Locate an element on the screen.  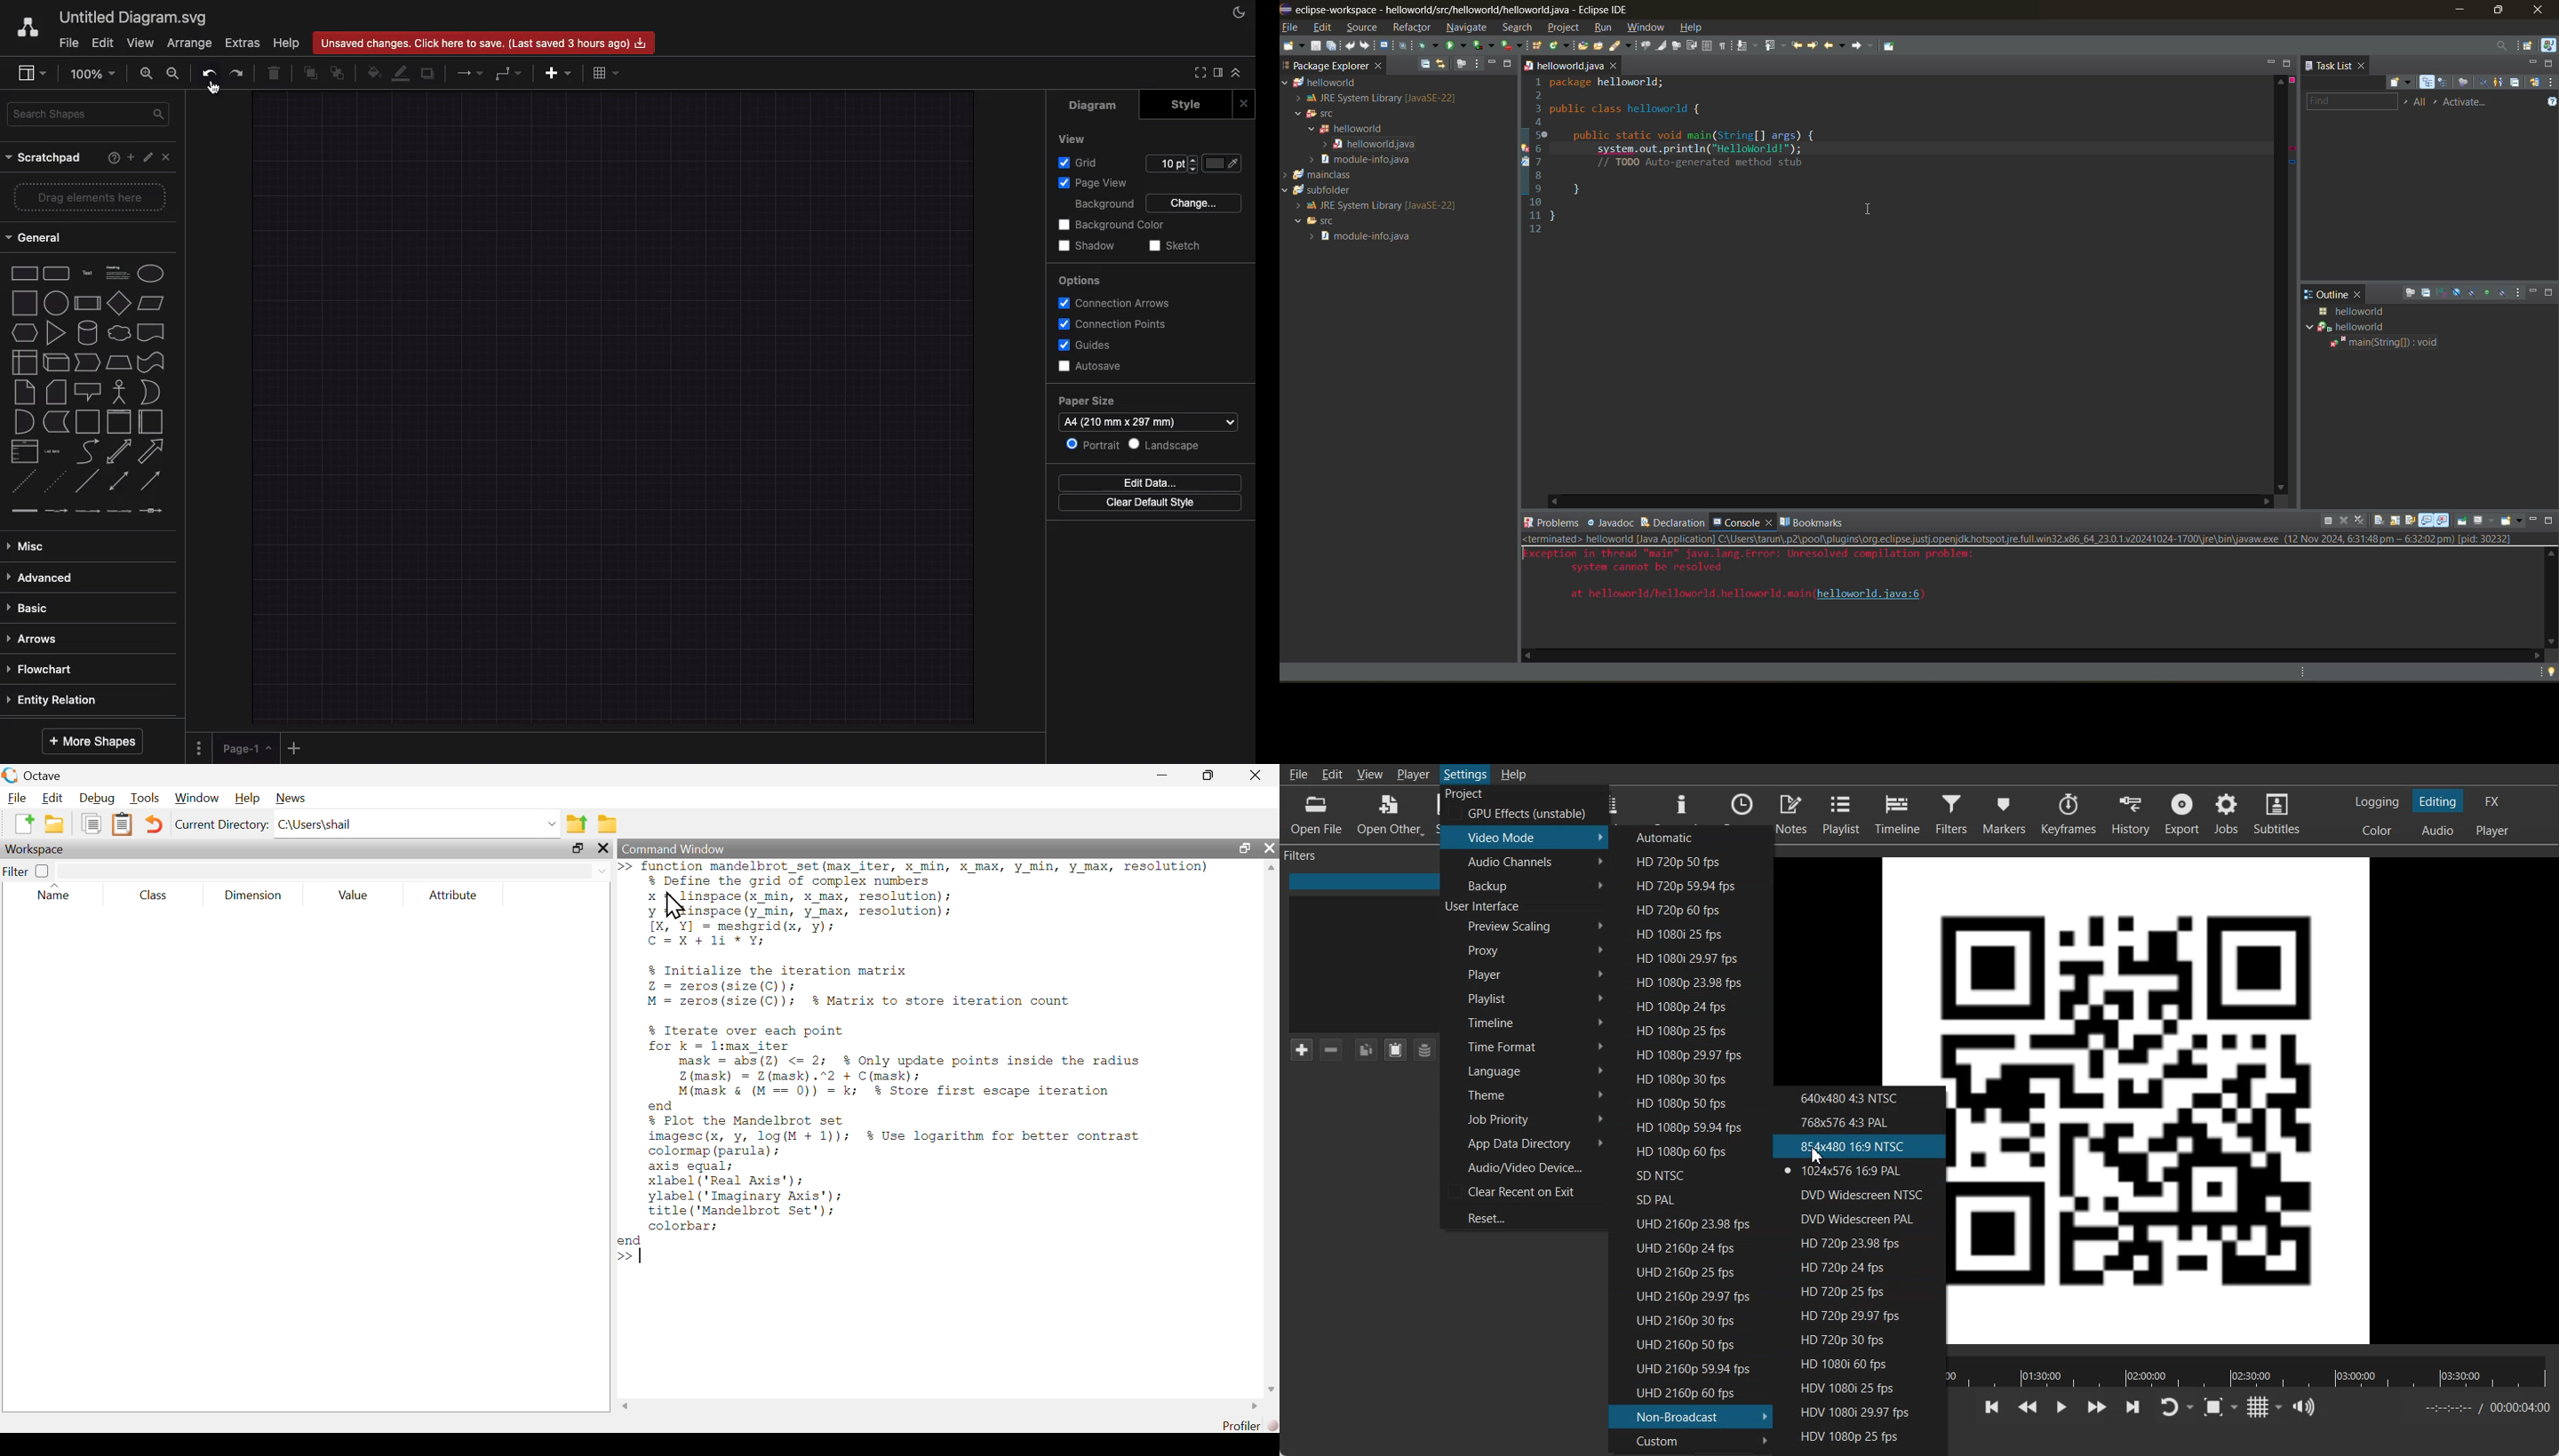
page 1 is located at coordinates (241, 749).